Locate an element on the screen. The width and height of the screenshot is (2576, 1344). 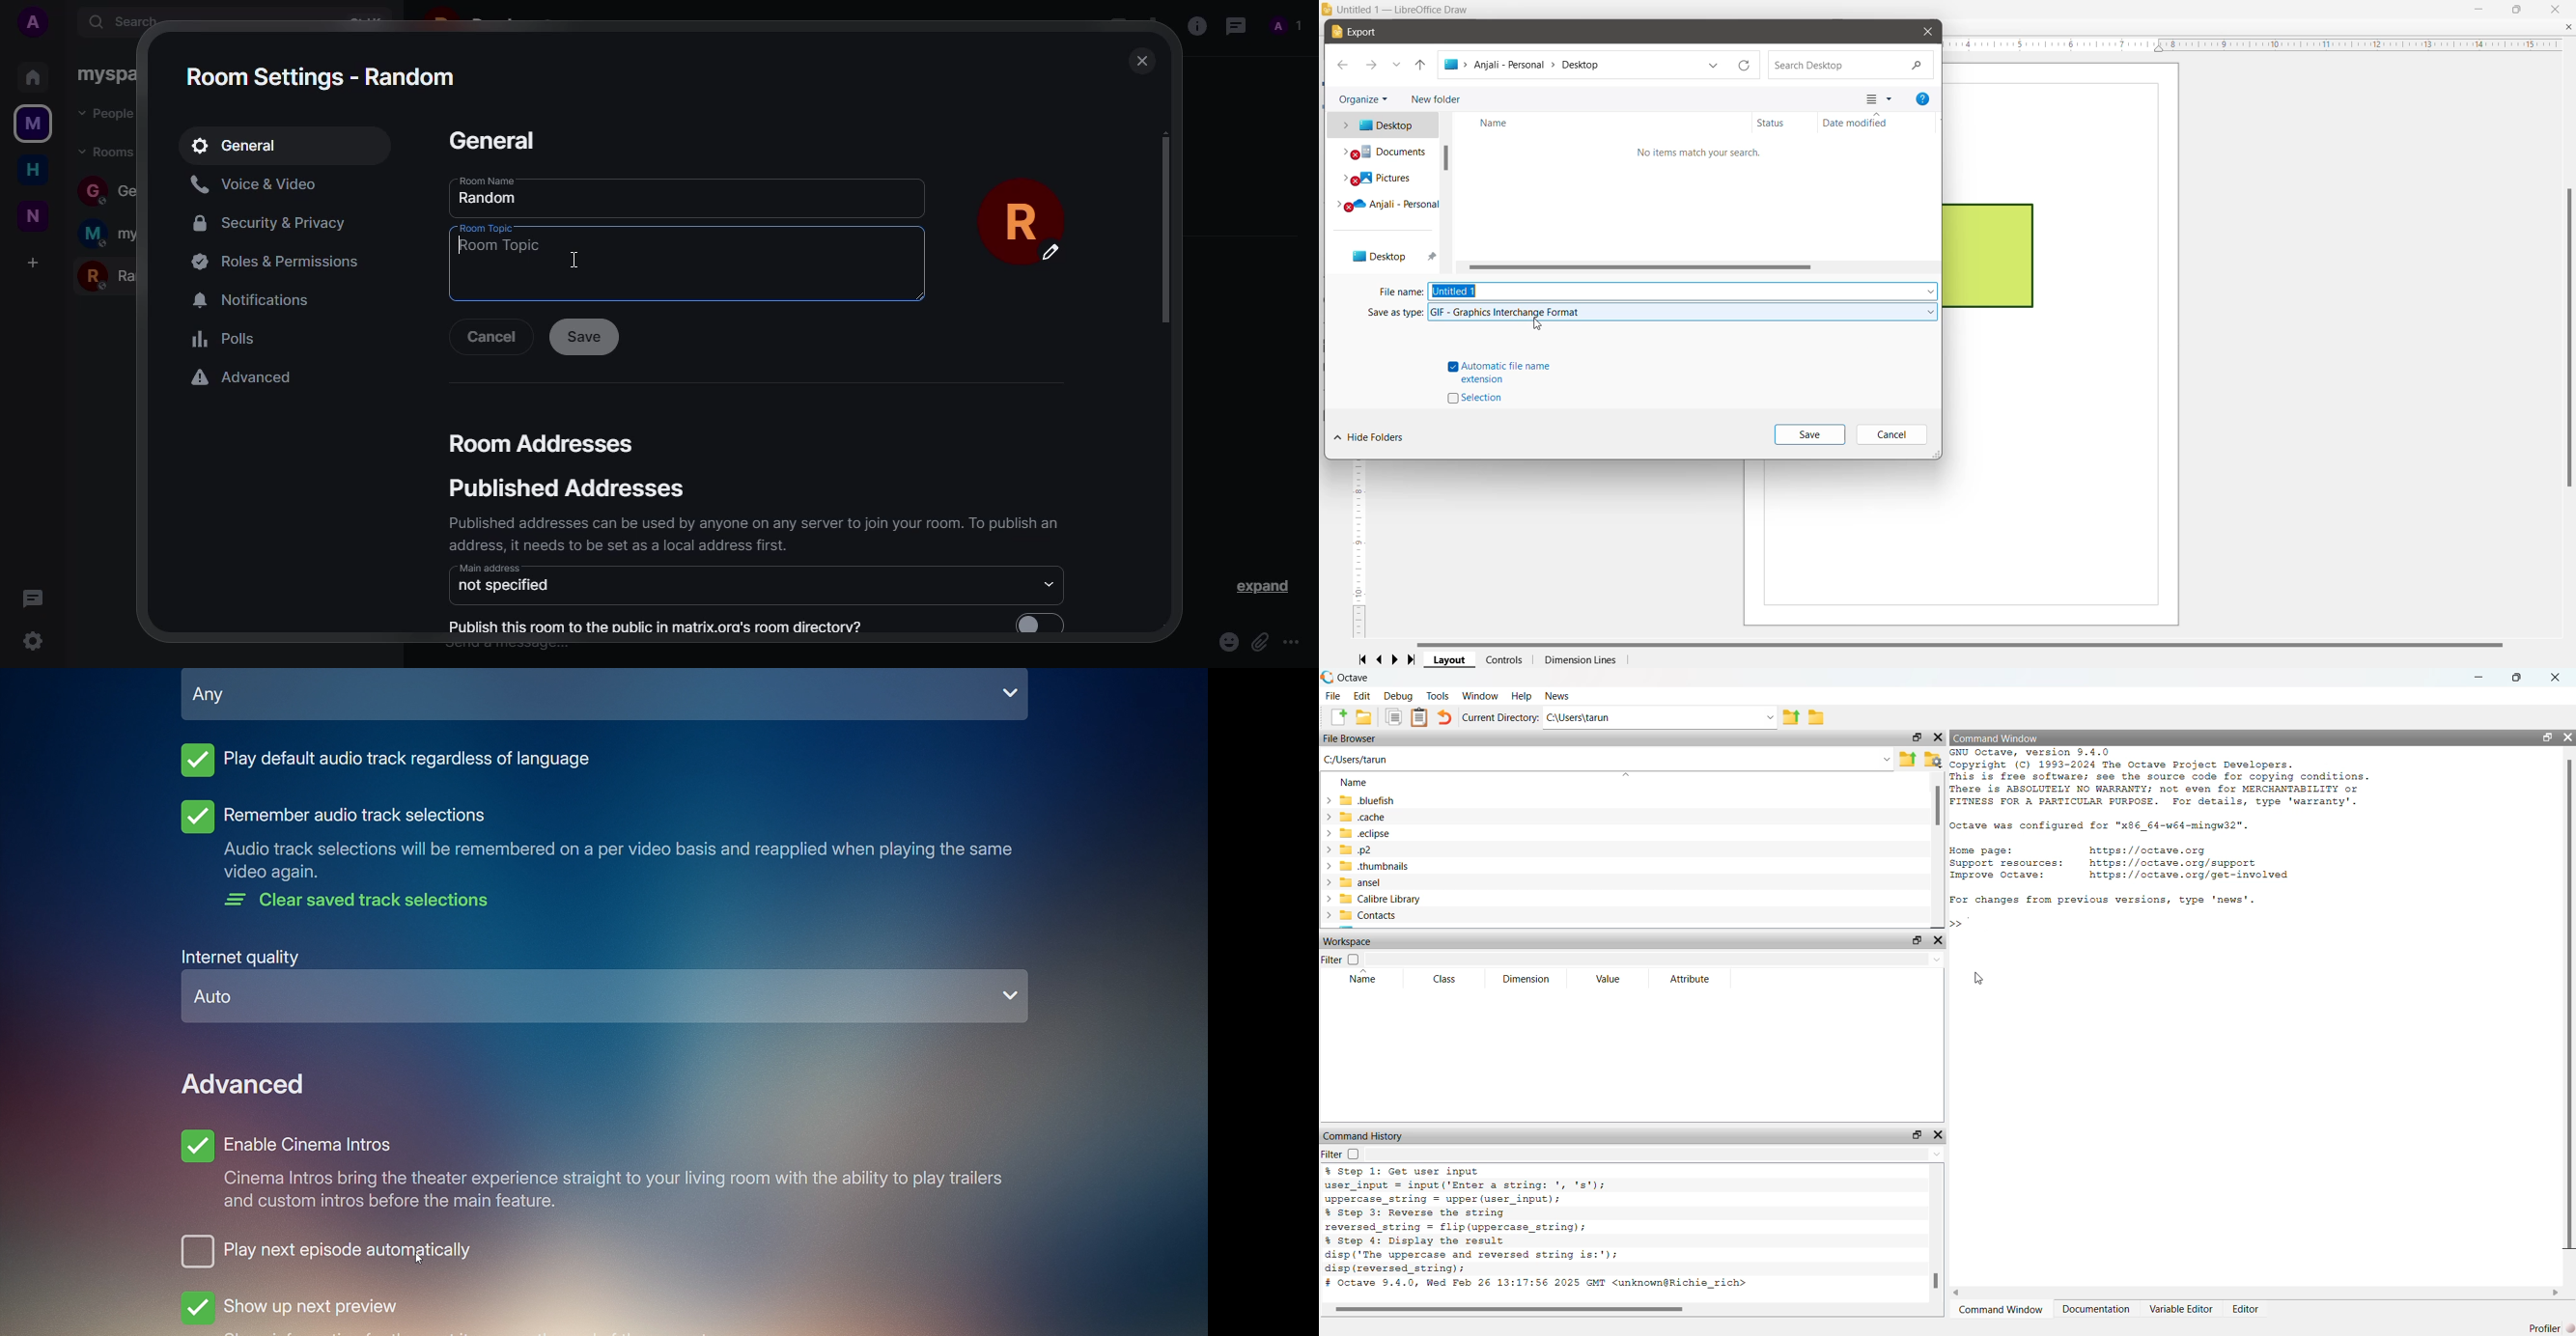
room settings is located at coordinates (324, 78).